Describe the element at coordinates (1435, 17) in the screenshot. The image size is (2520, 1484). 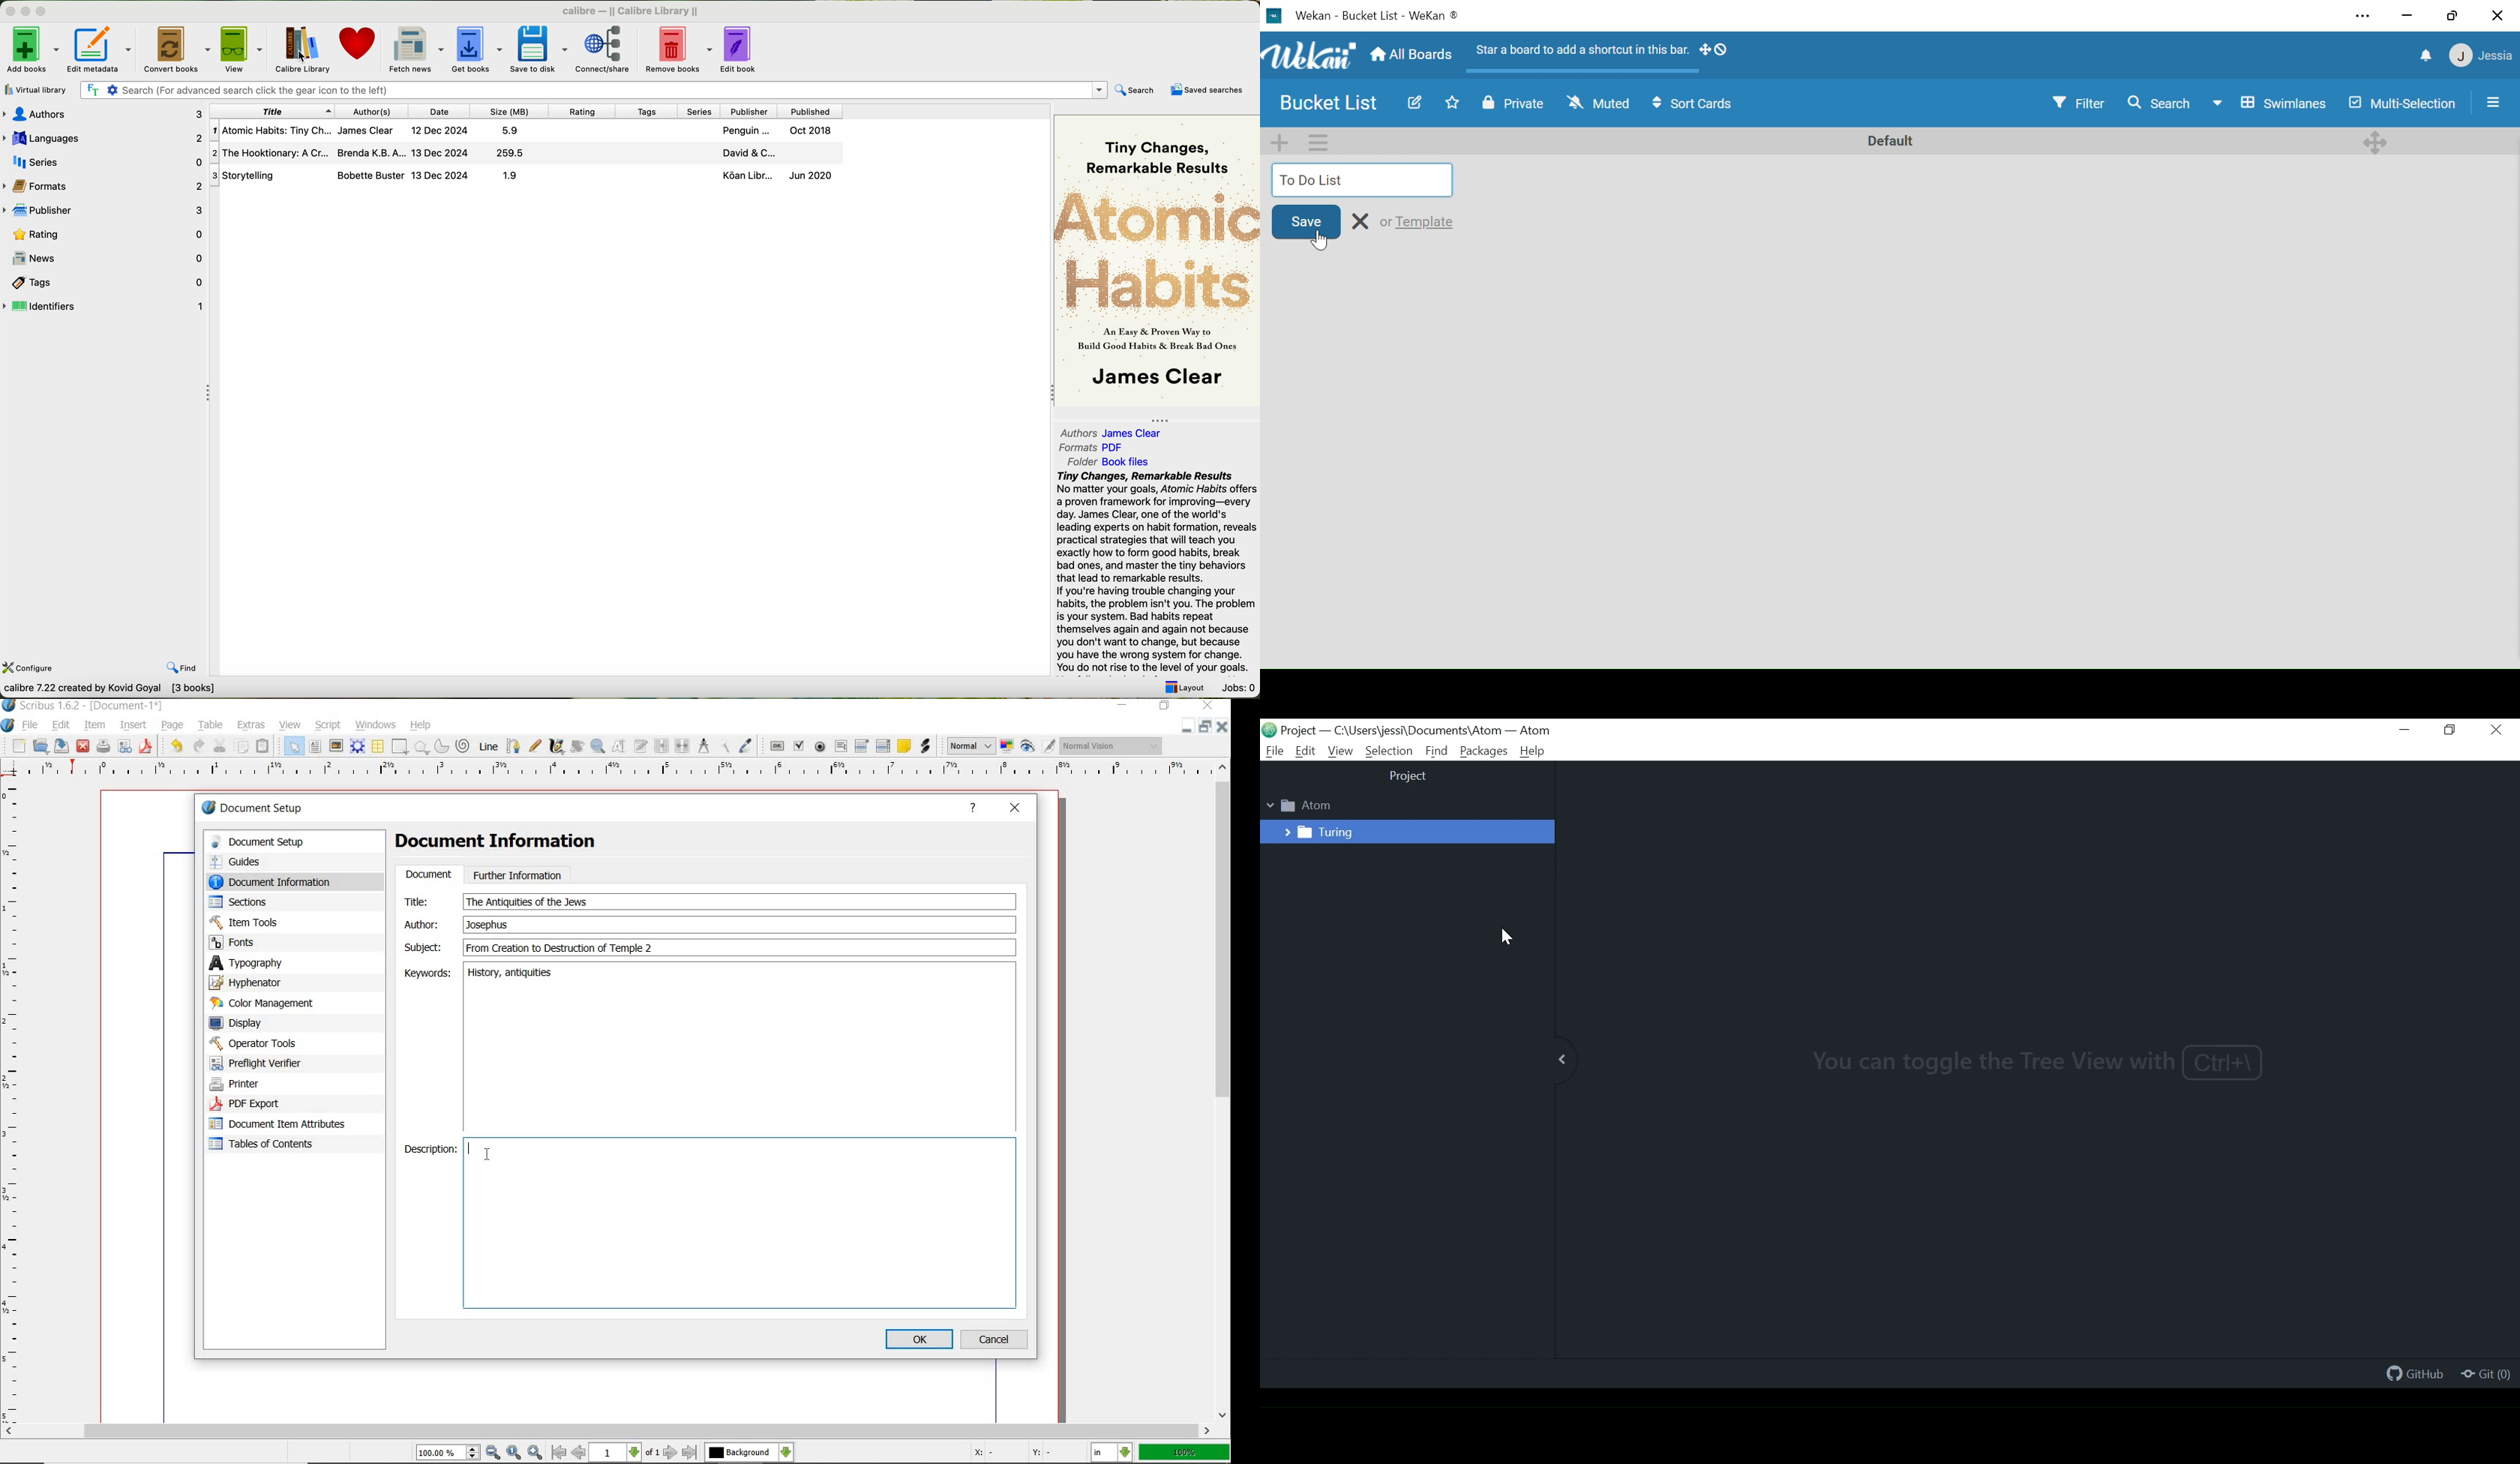
I see `Wekan` at that location.